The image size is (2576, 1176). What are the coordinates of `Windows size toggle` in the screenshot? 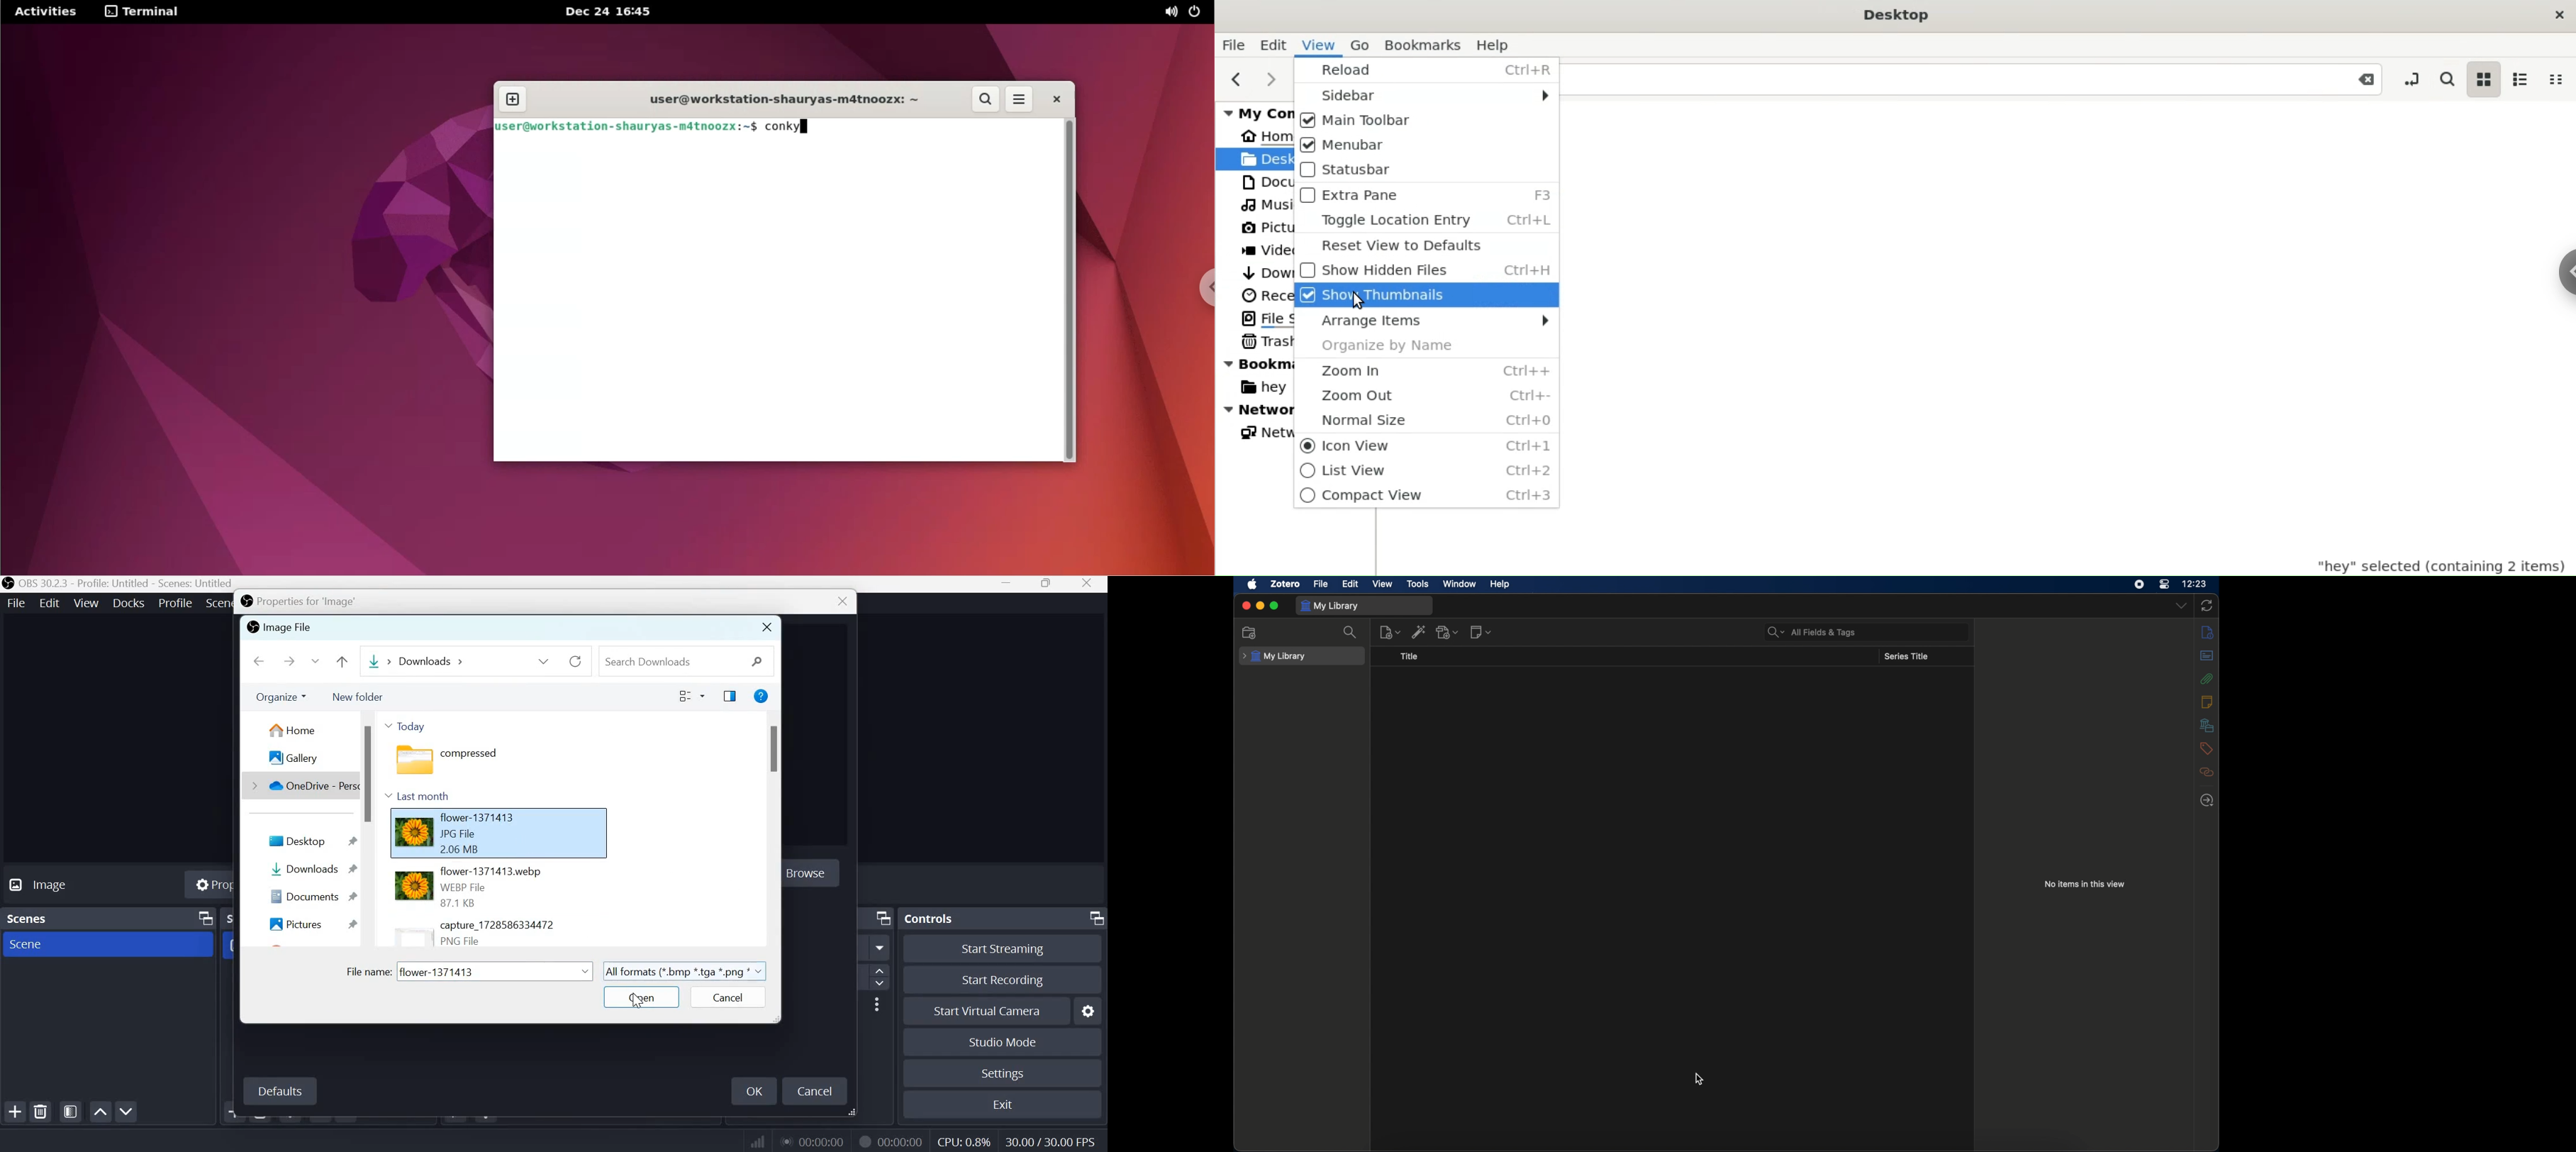 It's located at (1046, 584).